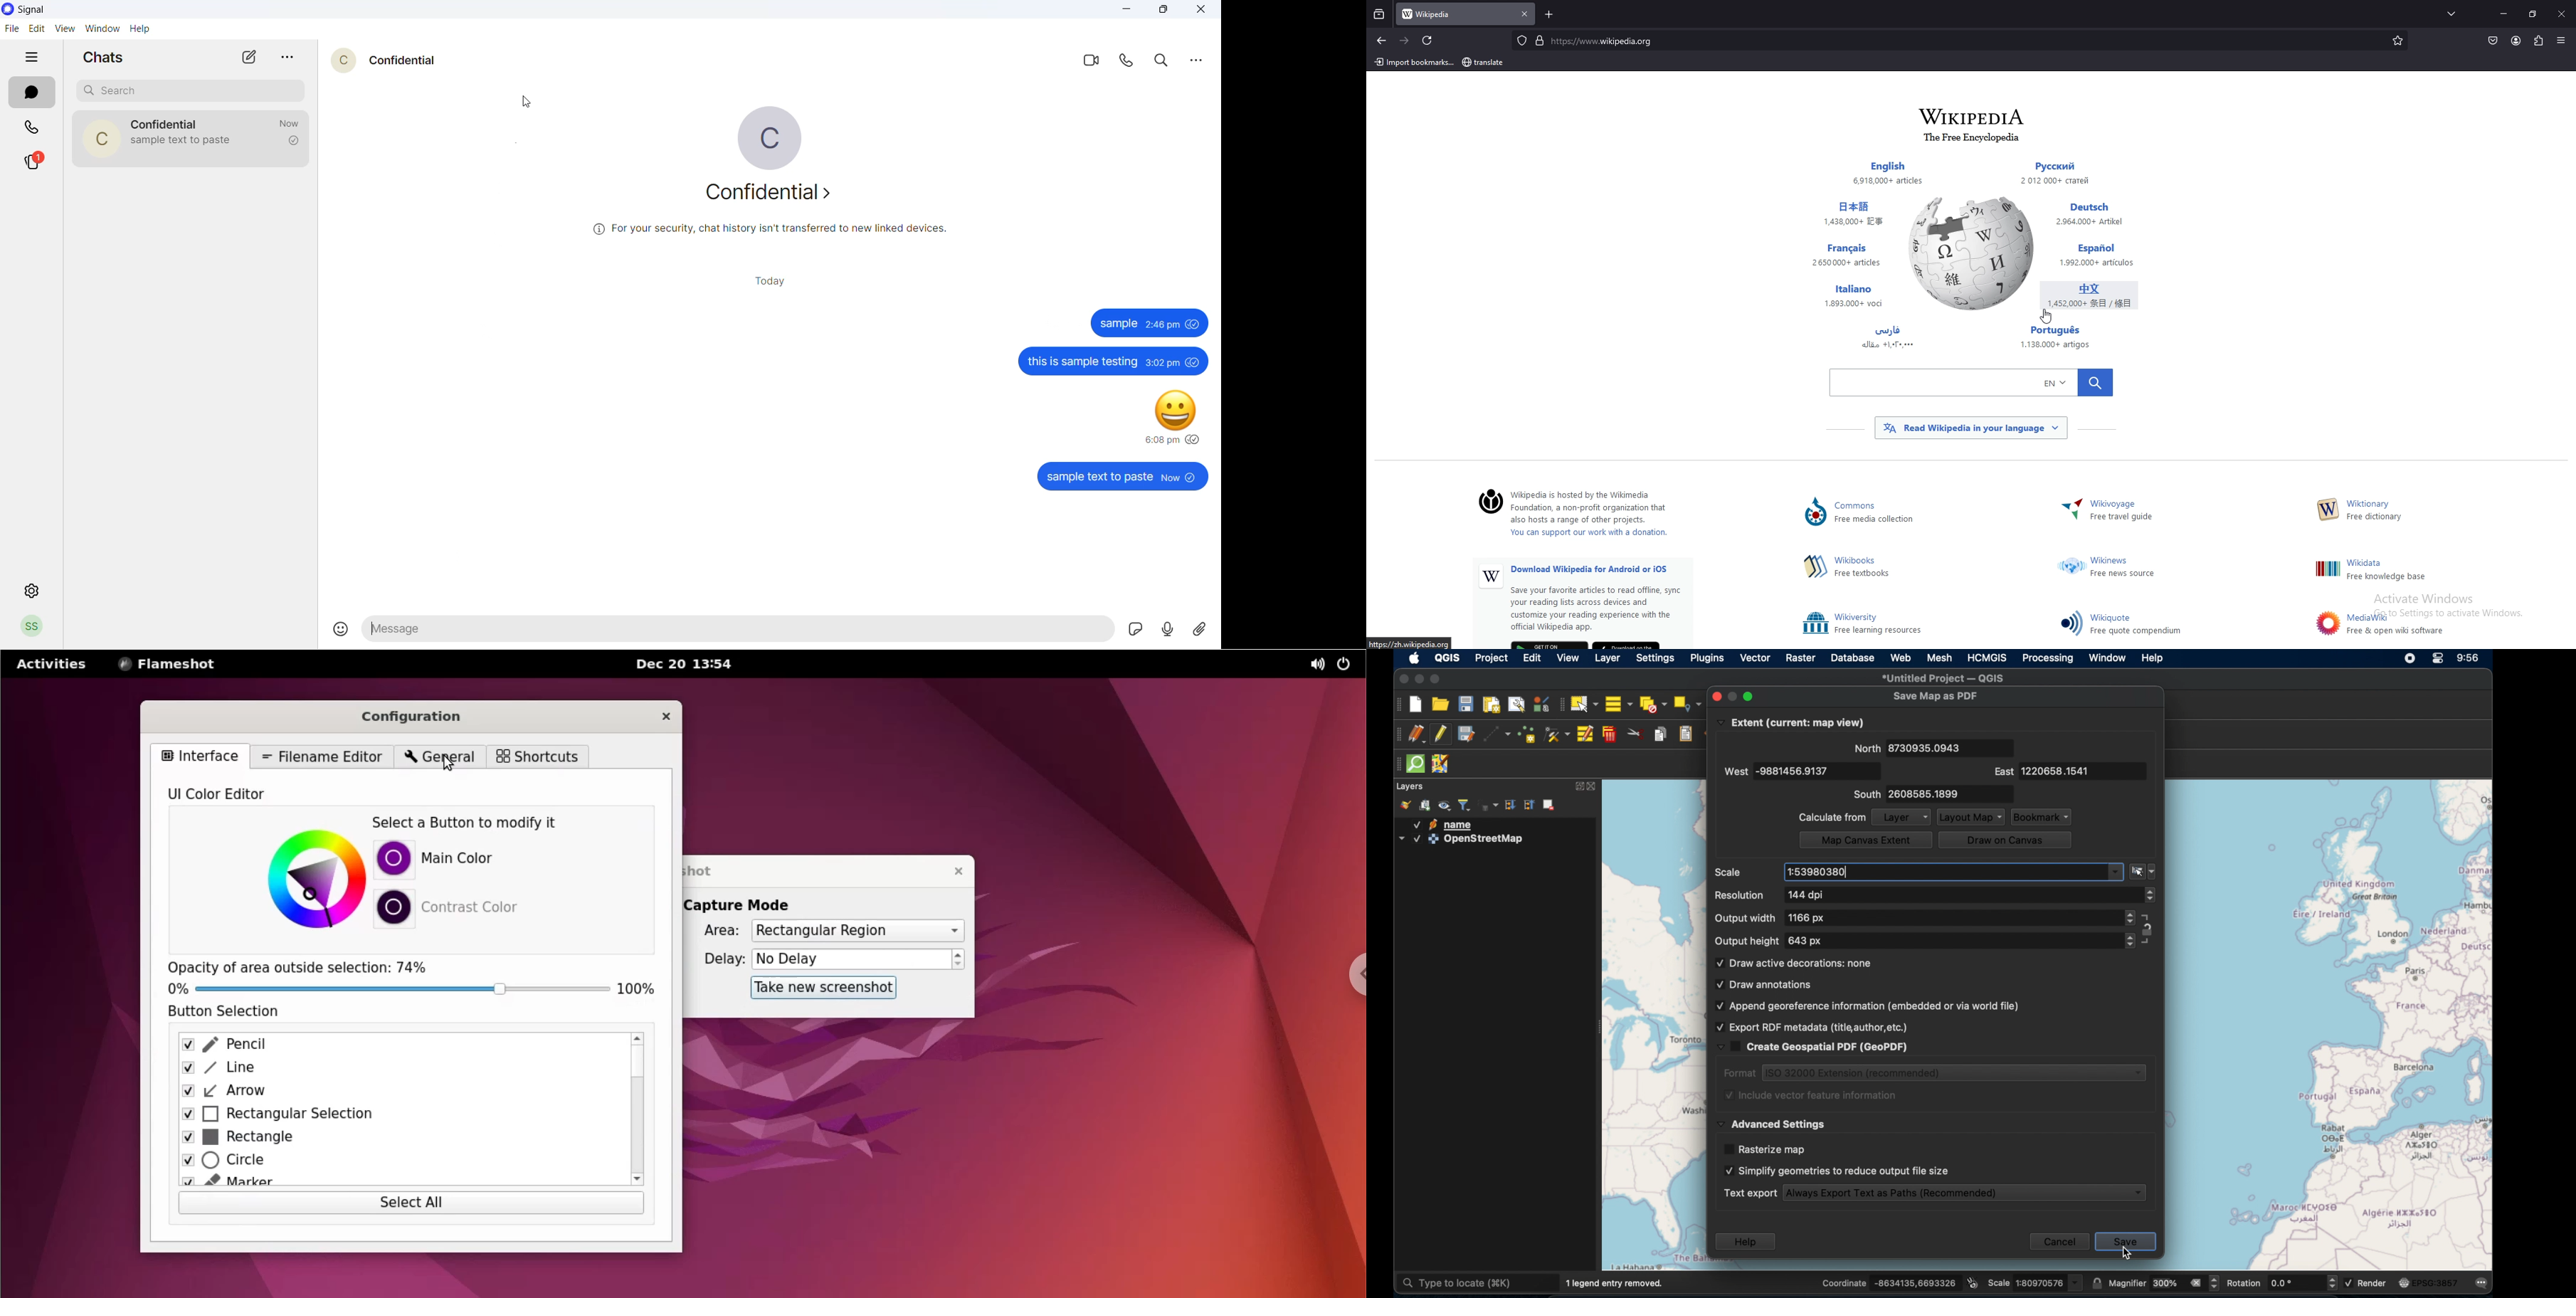 This screenshot has width=2576, height=1316. I want to click on sample, so click(1154, 321).